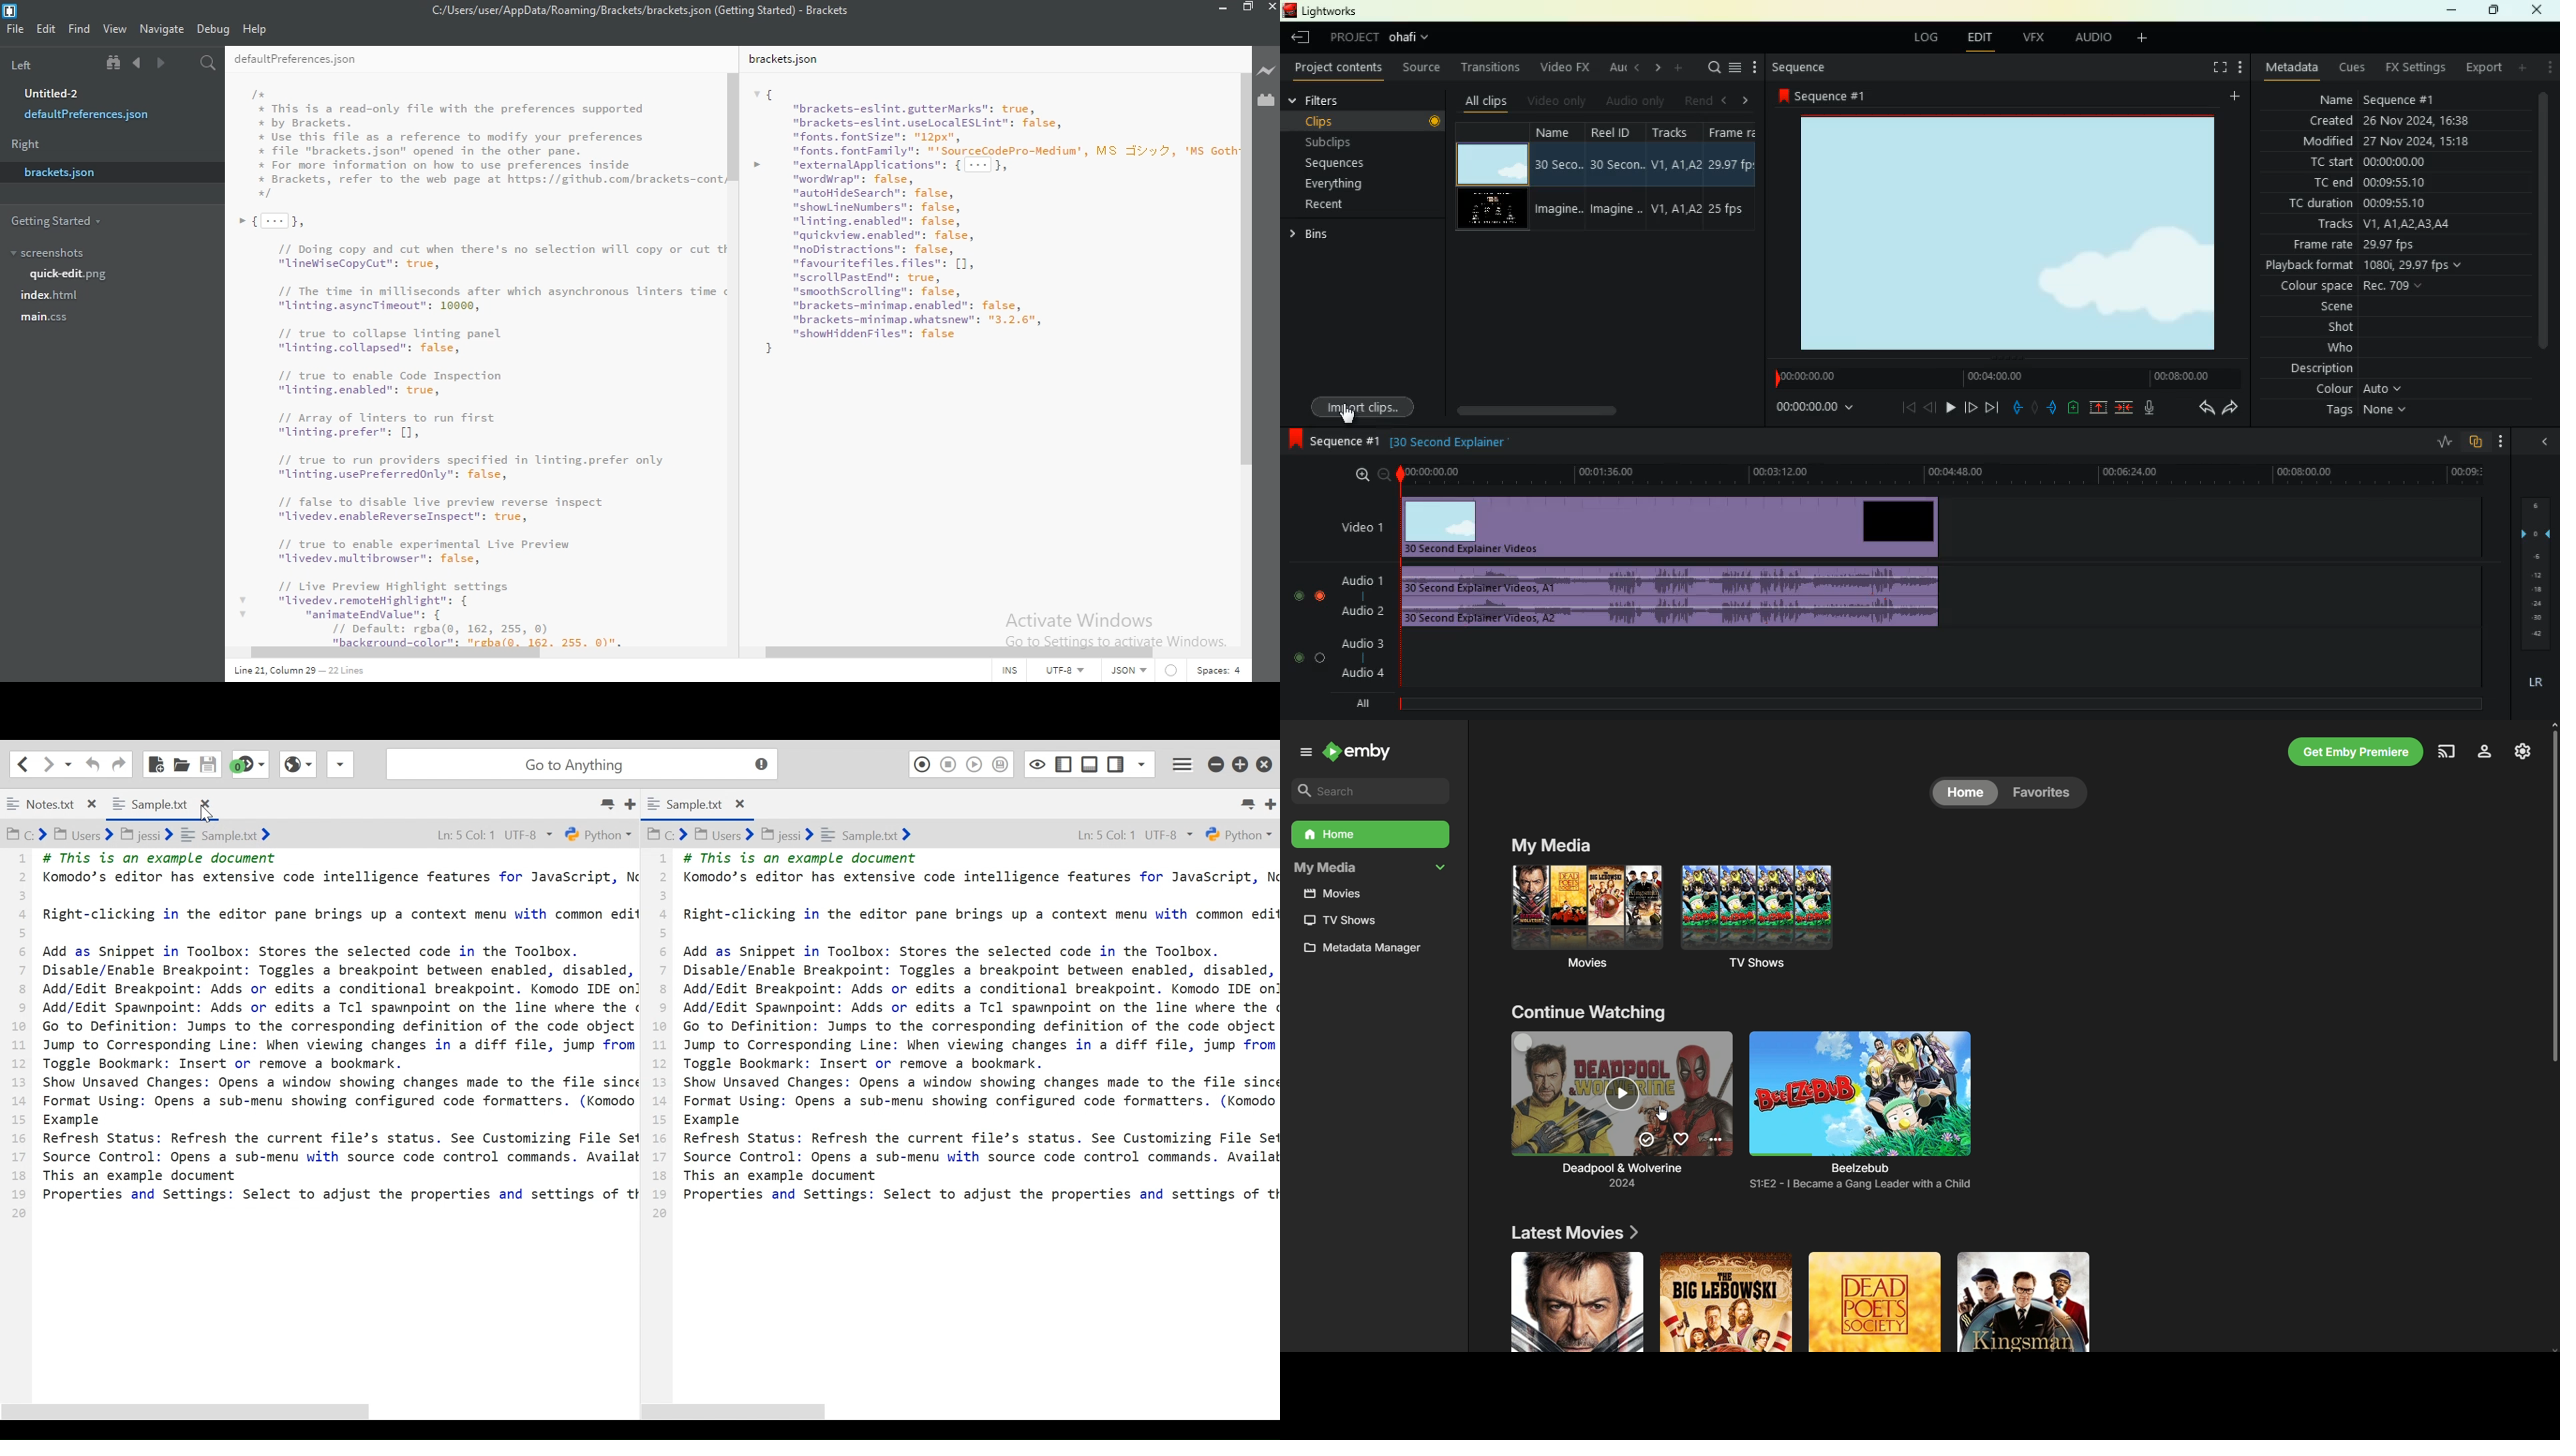 This screenshot has height=1456, width=2576. What do you see at coordinates (469, 653) in the screenshot?
I see `scroll bar` at bounding box center [469, 653].